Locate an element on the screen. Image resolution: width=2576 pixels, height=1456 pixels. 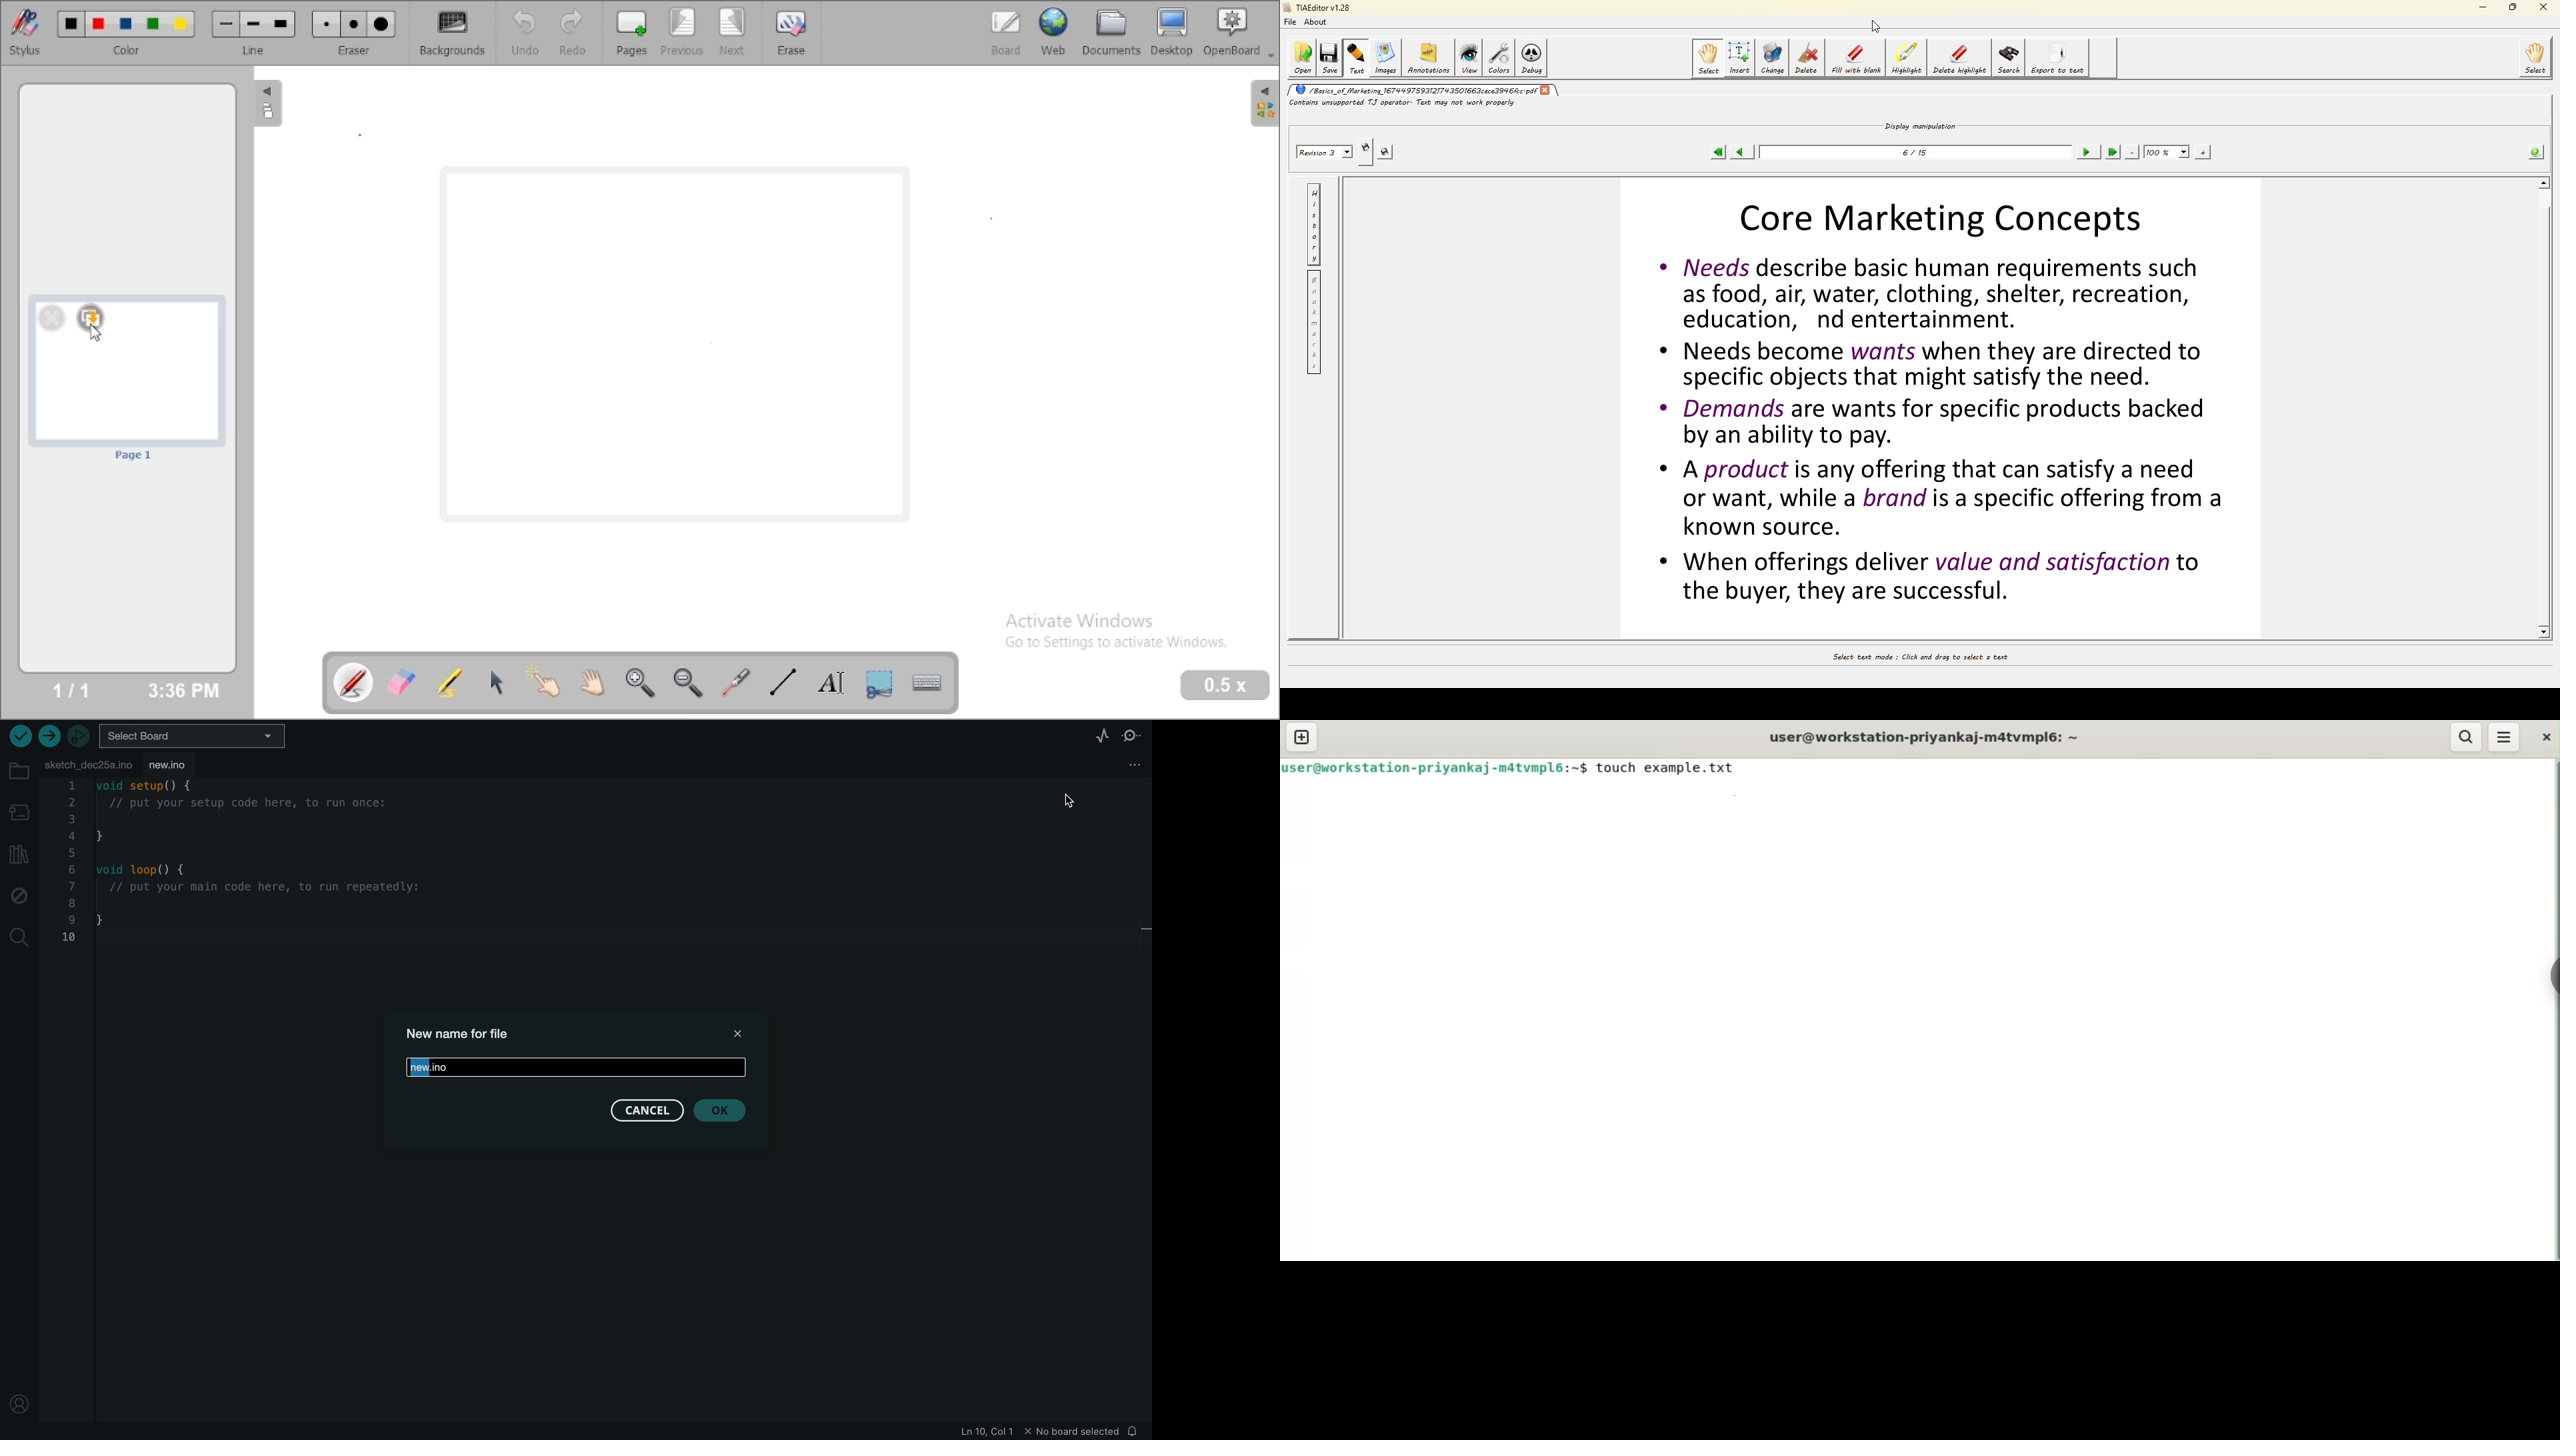
curser is located at coordinates (1073, 798).